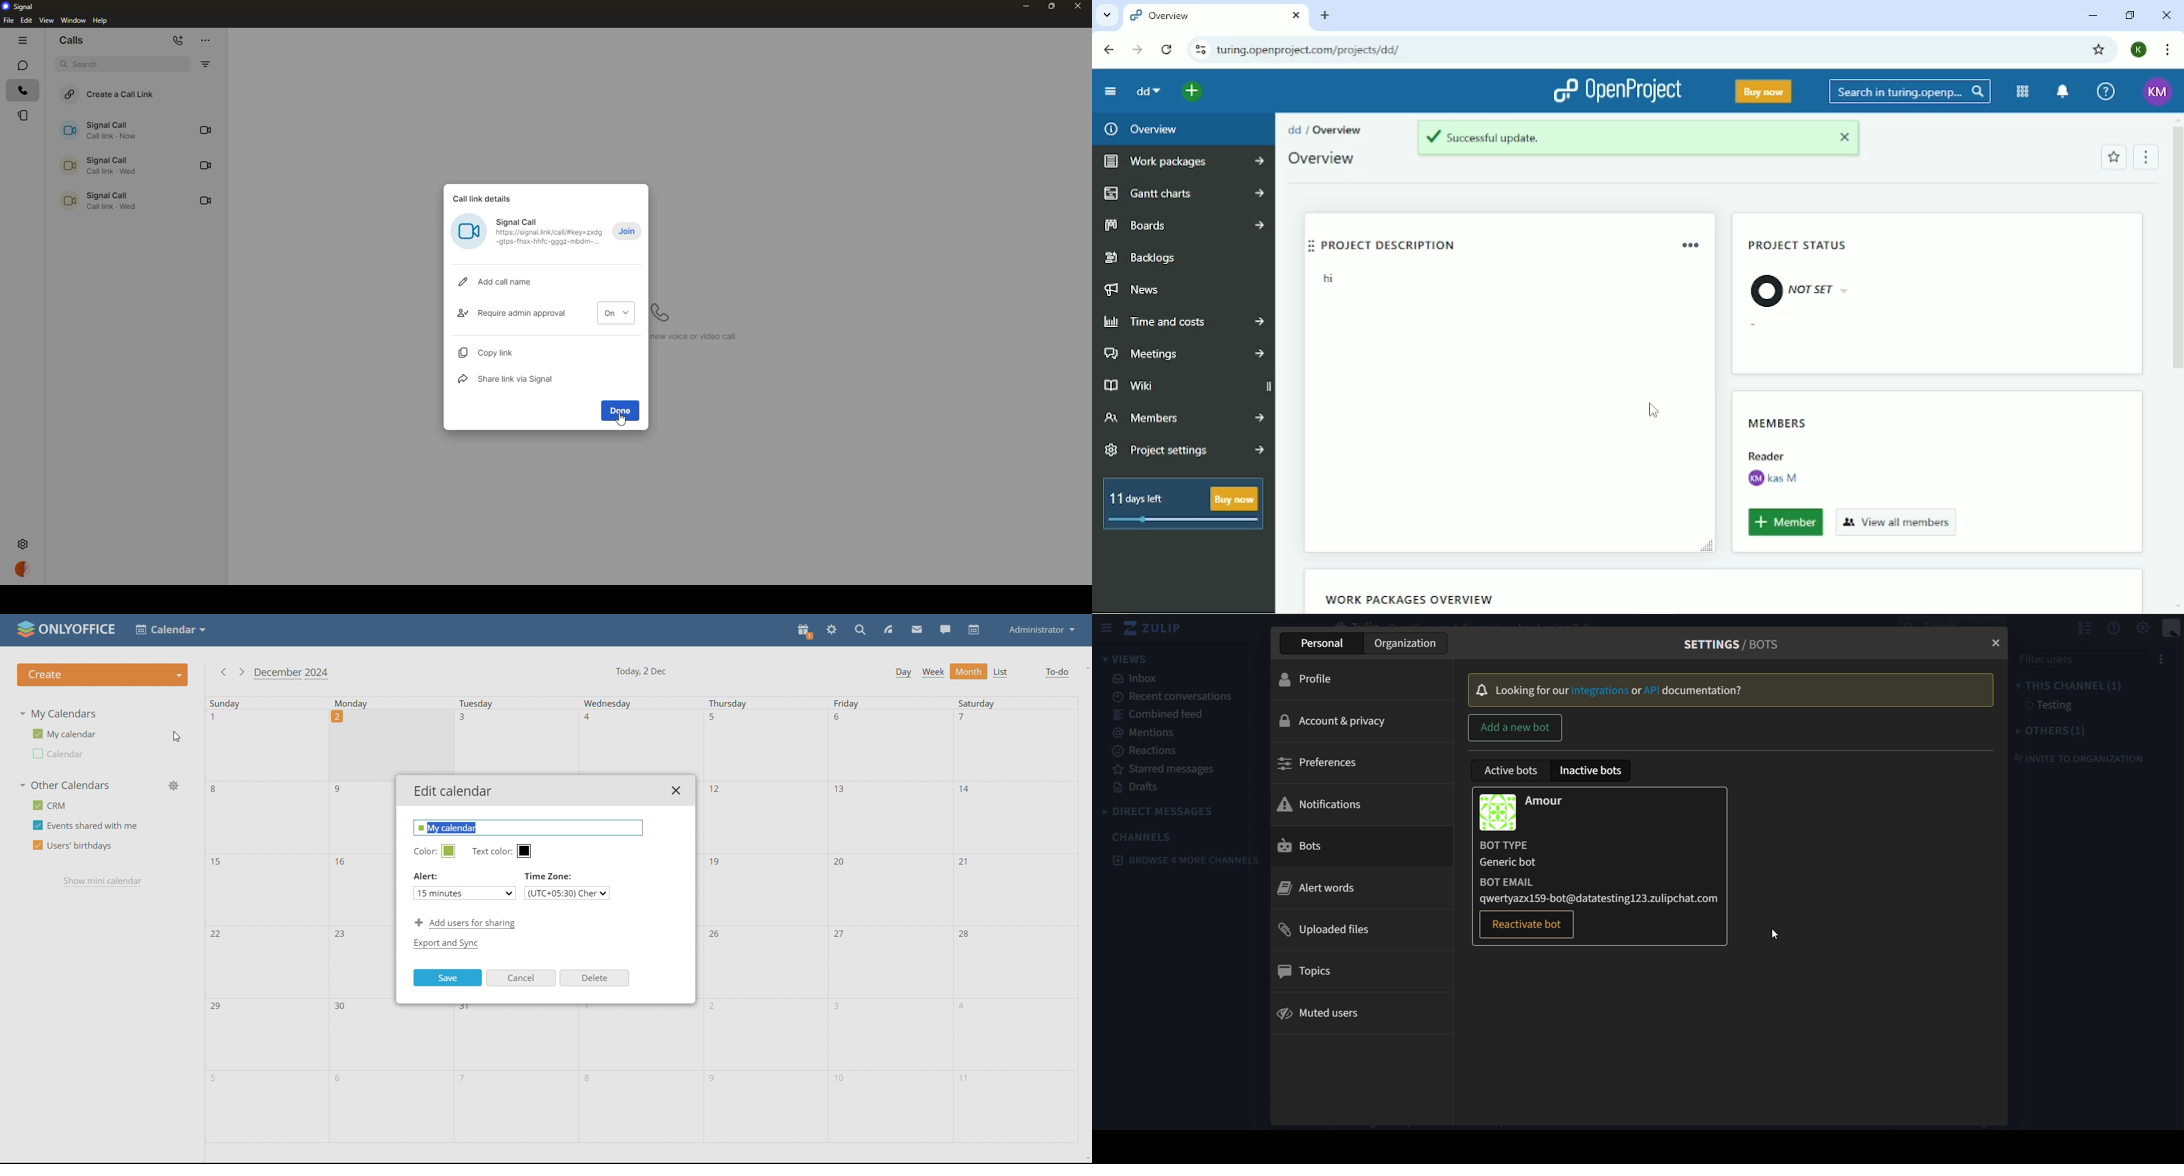 Image resolution: width=2184 pixels, height=1176 pixels. I want to click on Menu, so click(2147, 156).